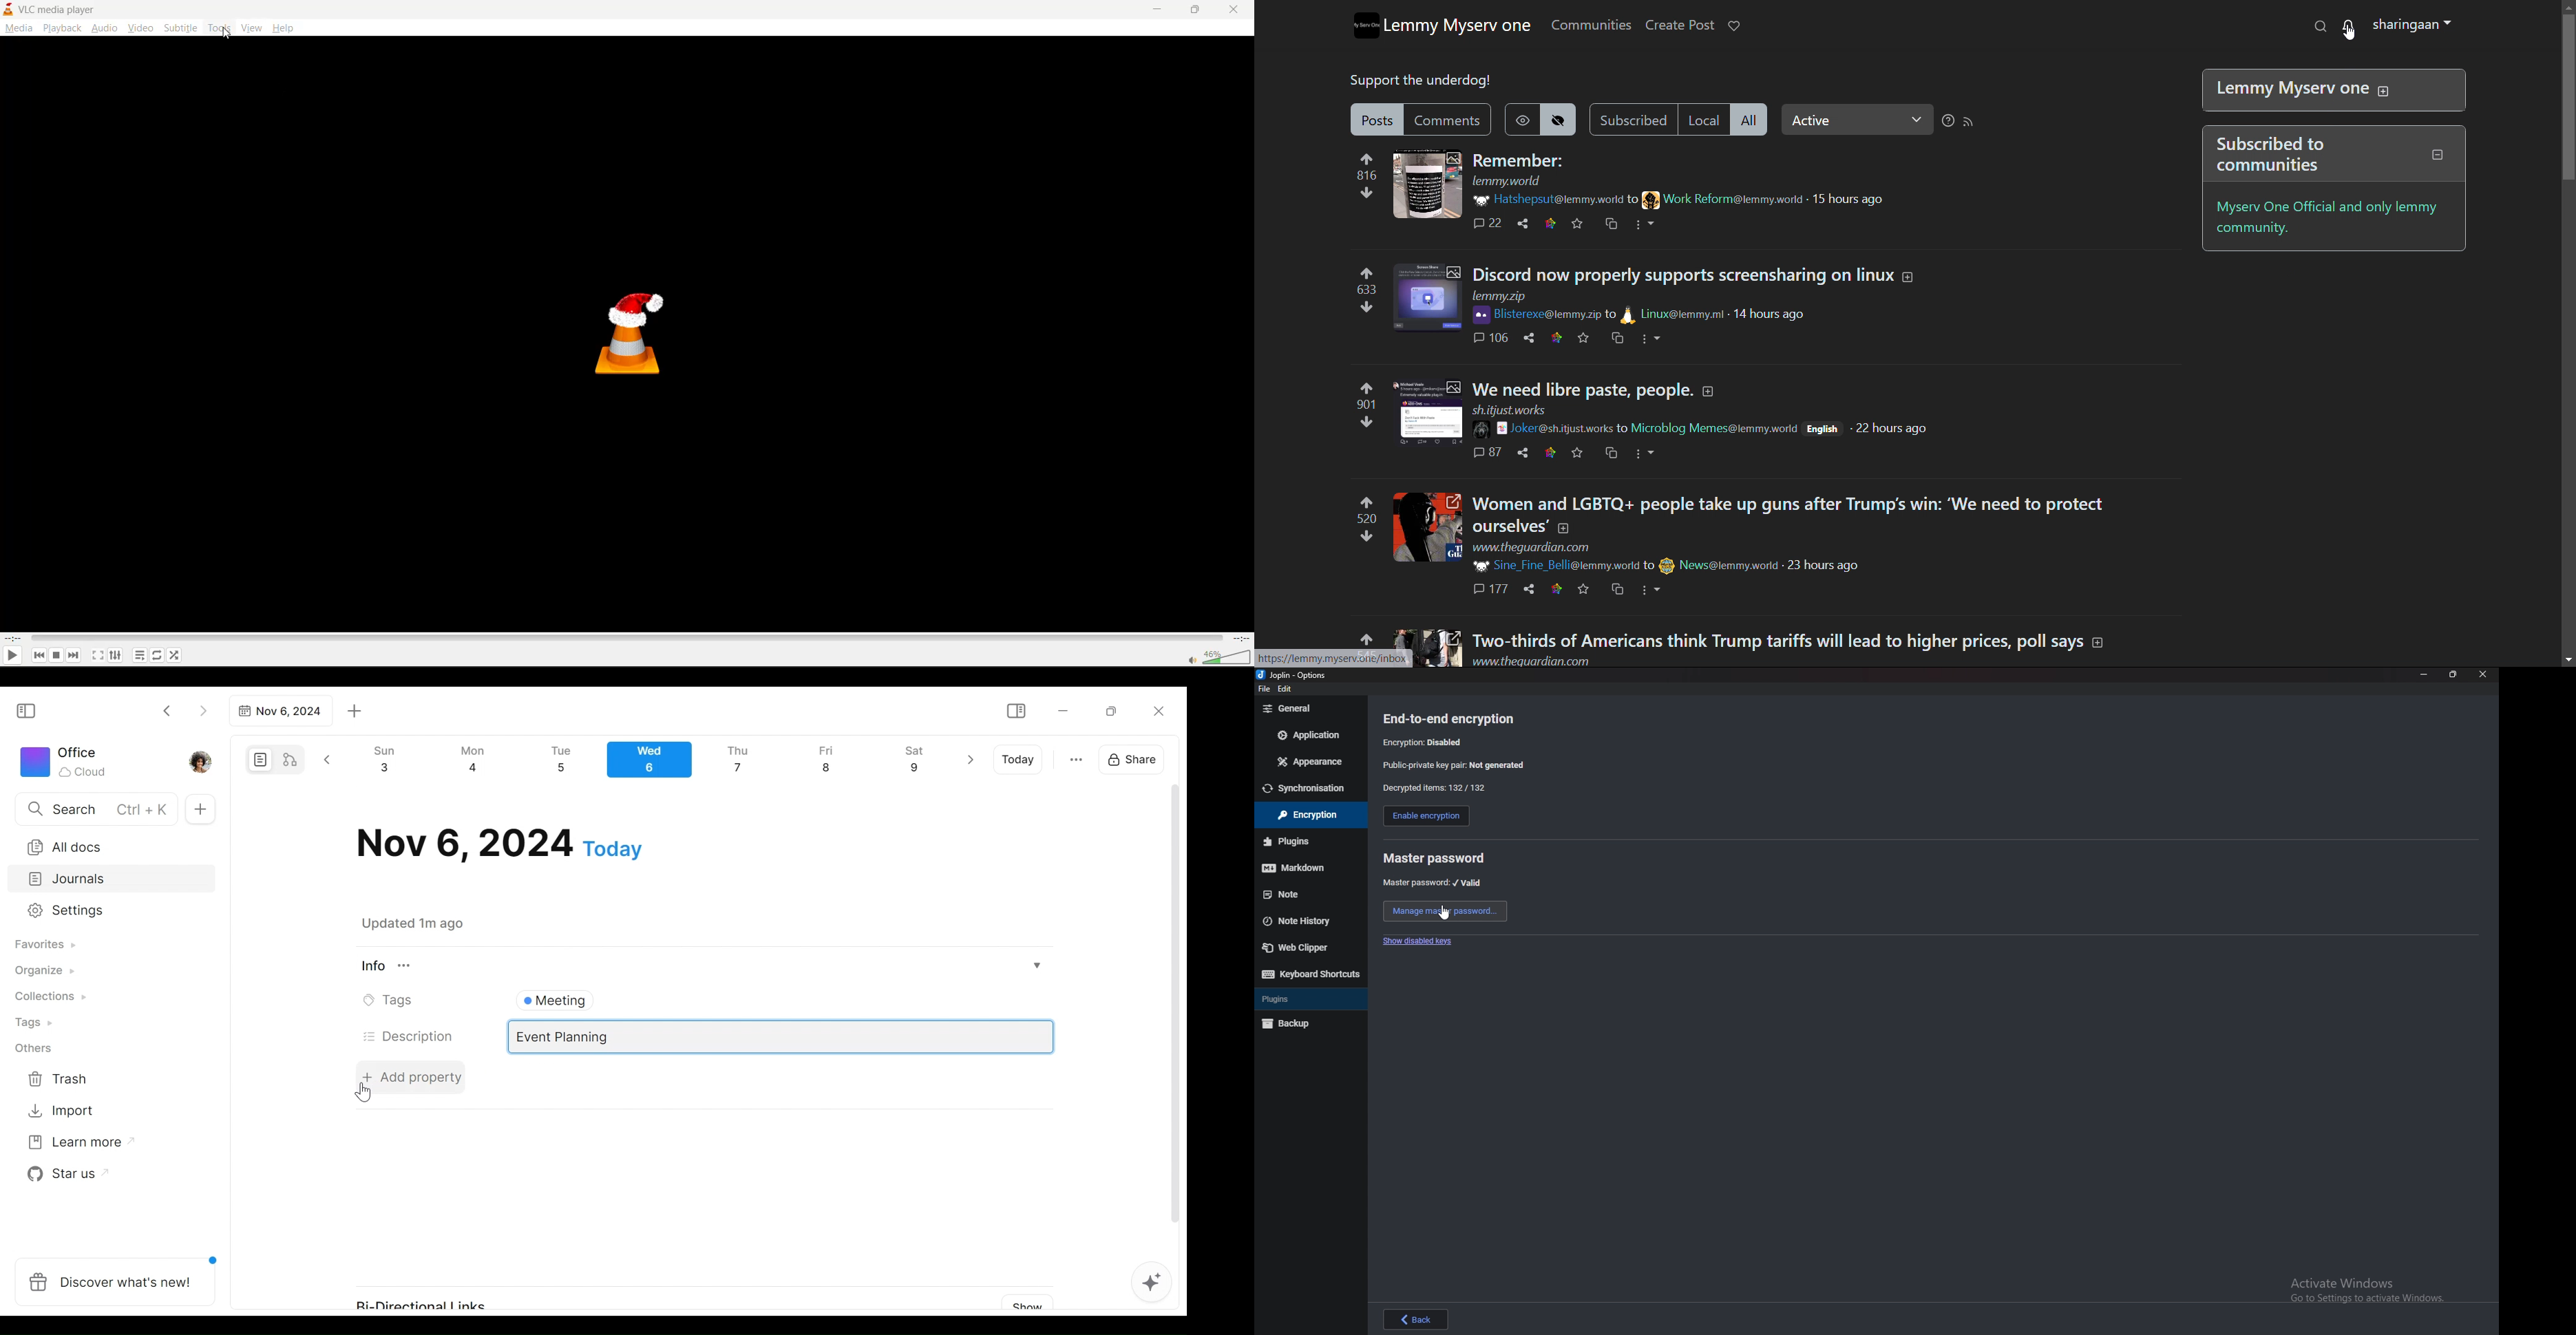  What do you see at coordinates (780, 998) in the screenshot?
I see `Tags Field` at bounding box center [780, 998].